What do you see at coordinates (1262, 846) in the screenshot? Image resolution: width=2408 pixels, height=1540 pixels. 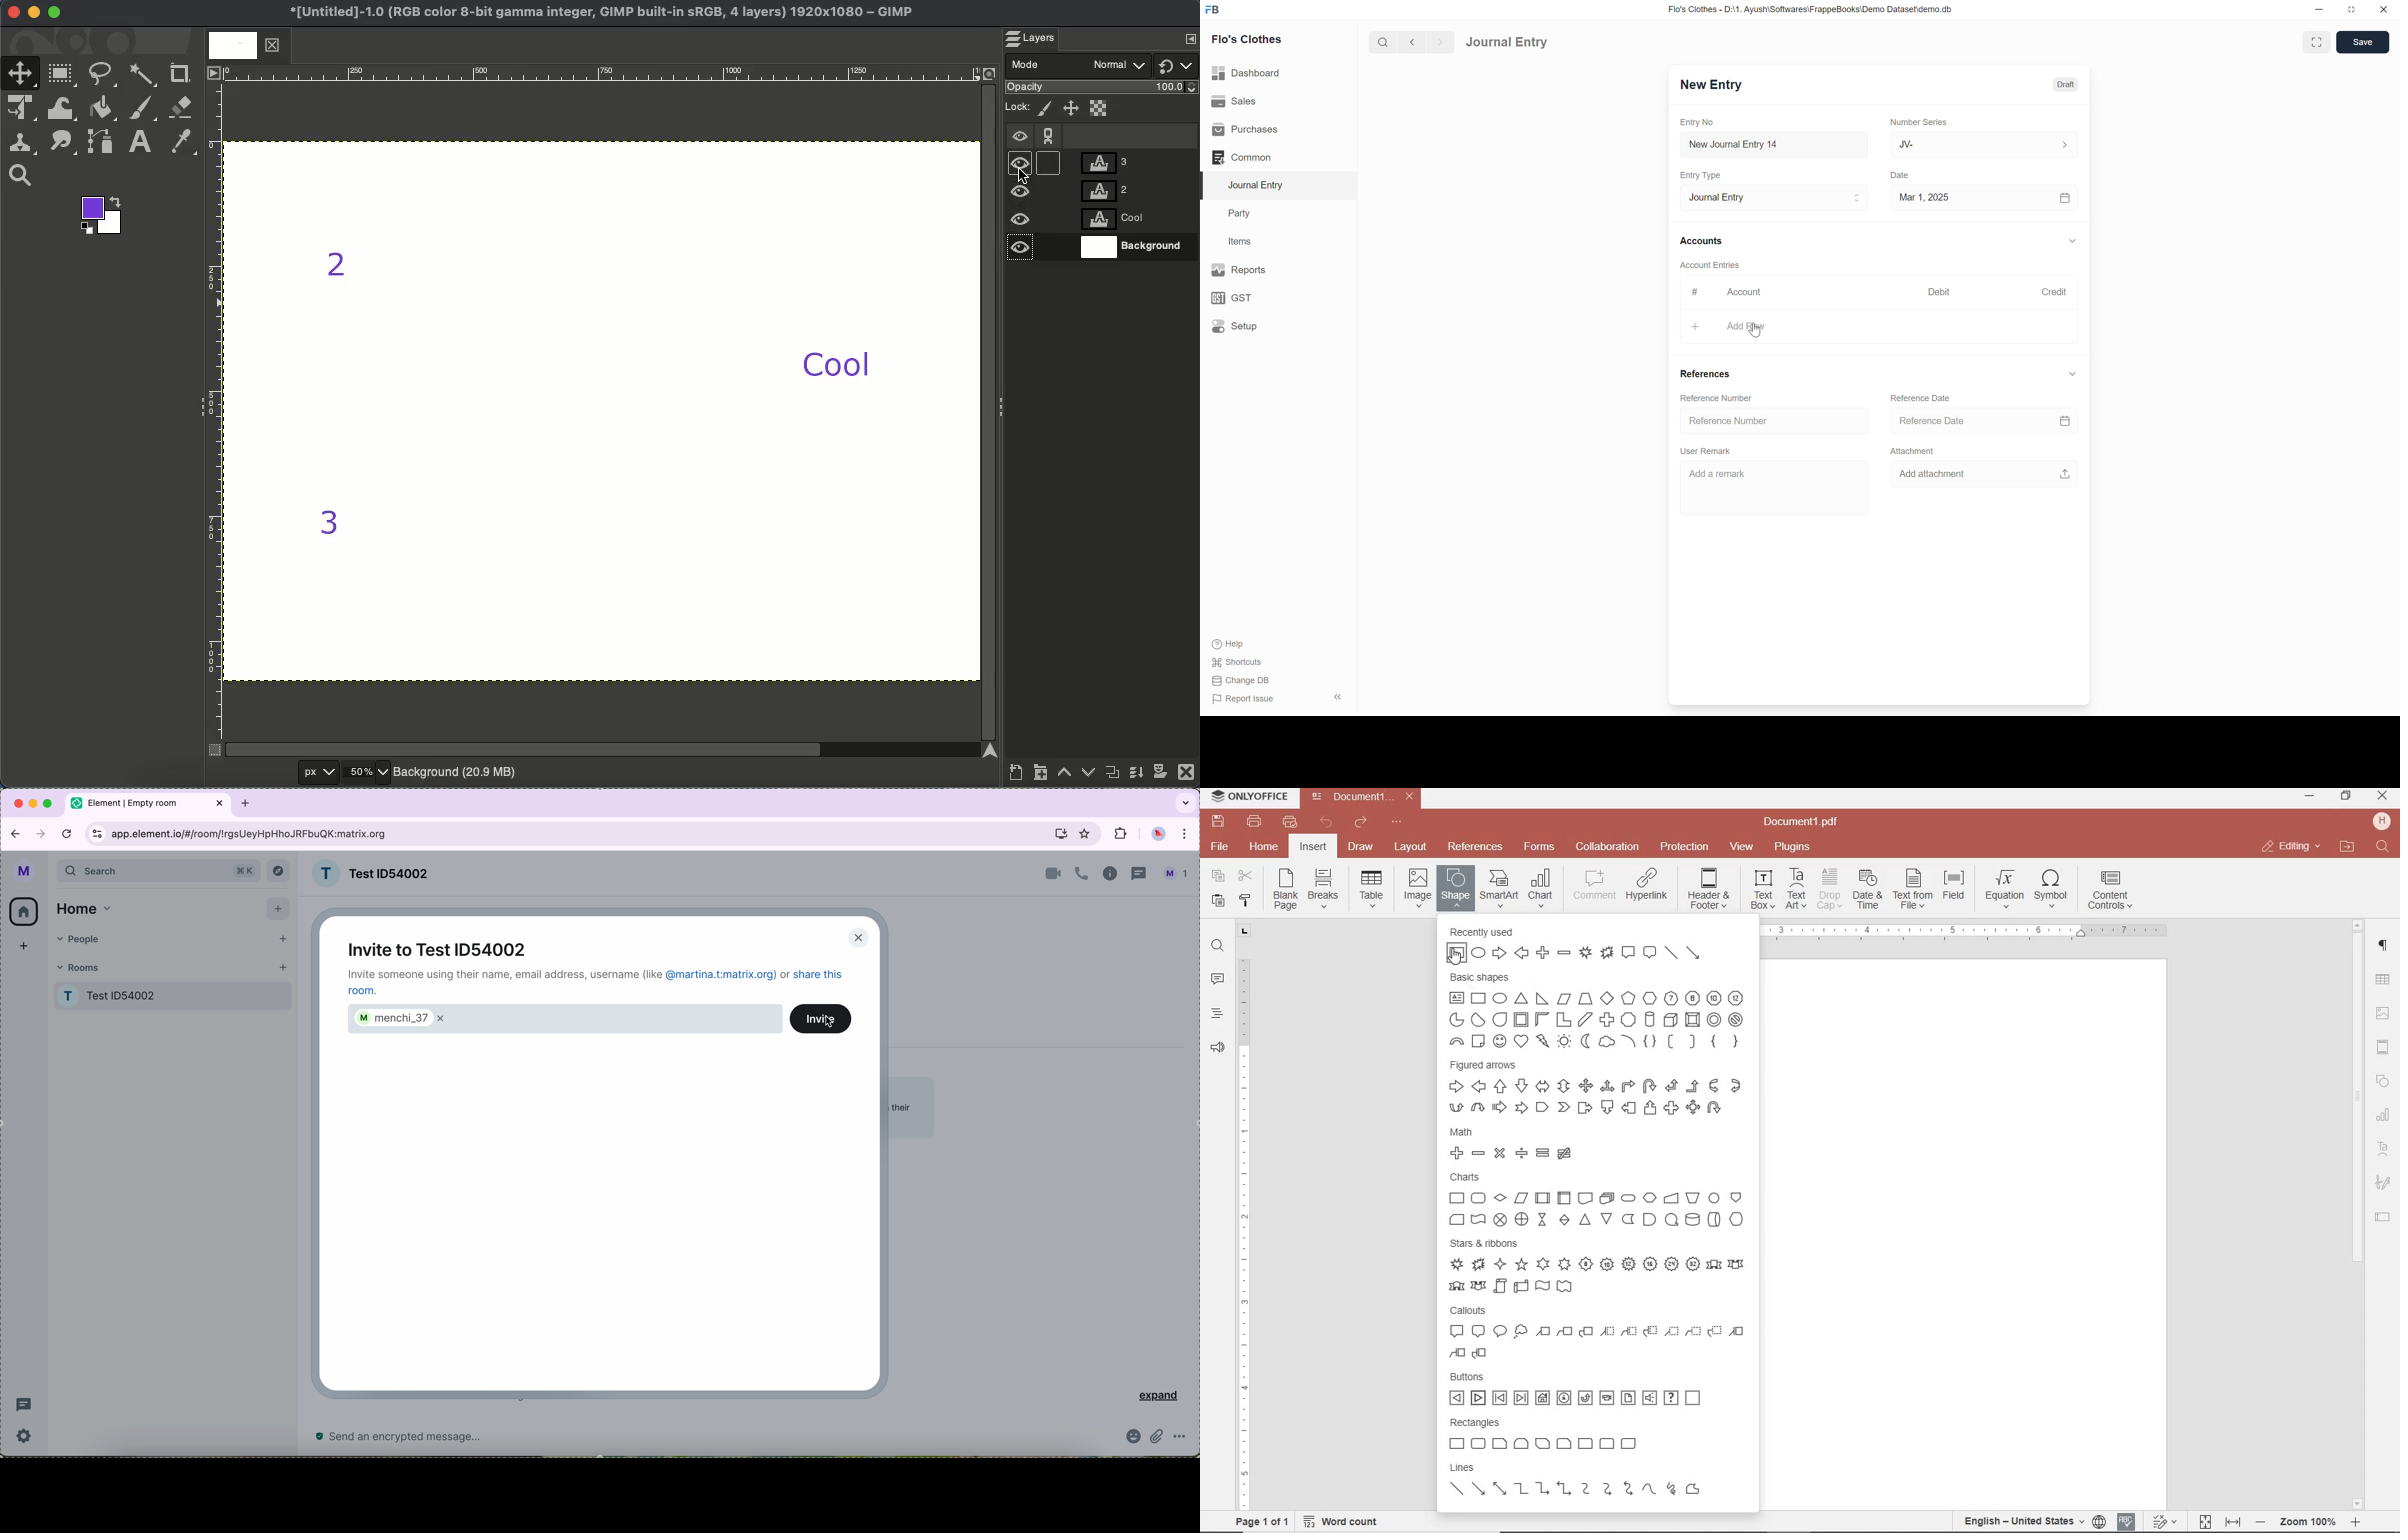 I see `home` at bounding box center [1262, 846].